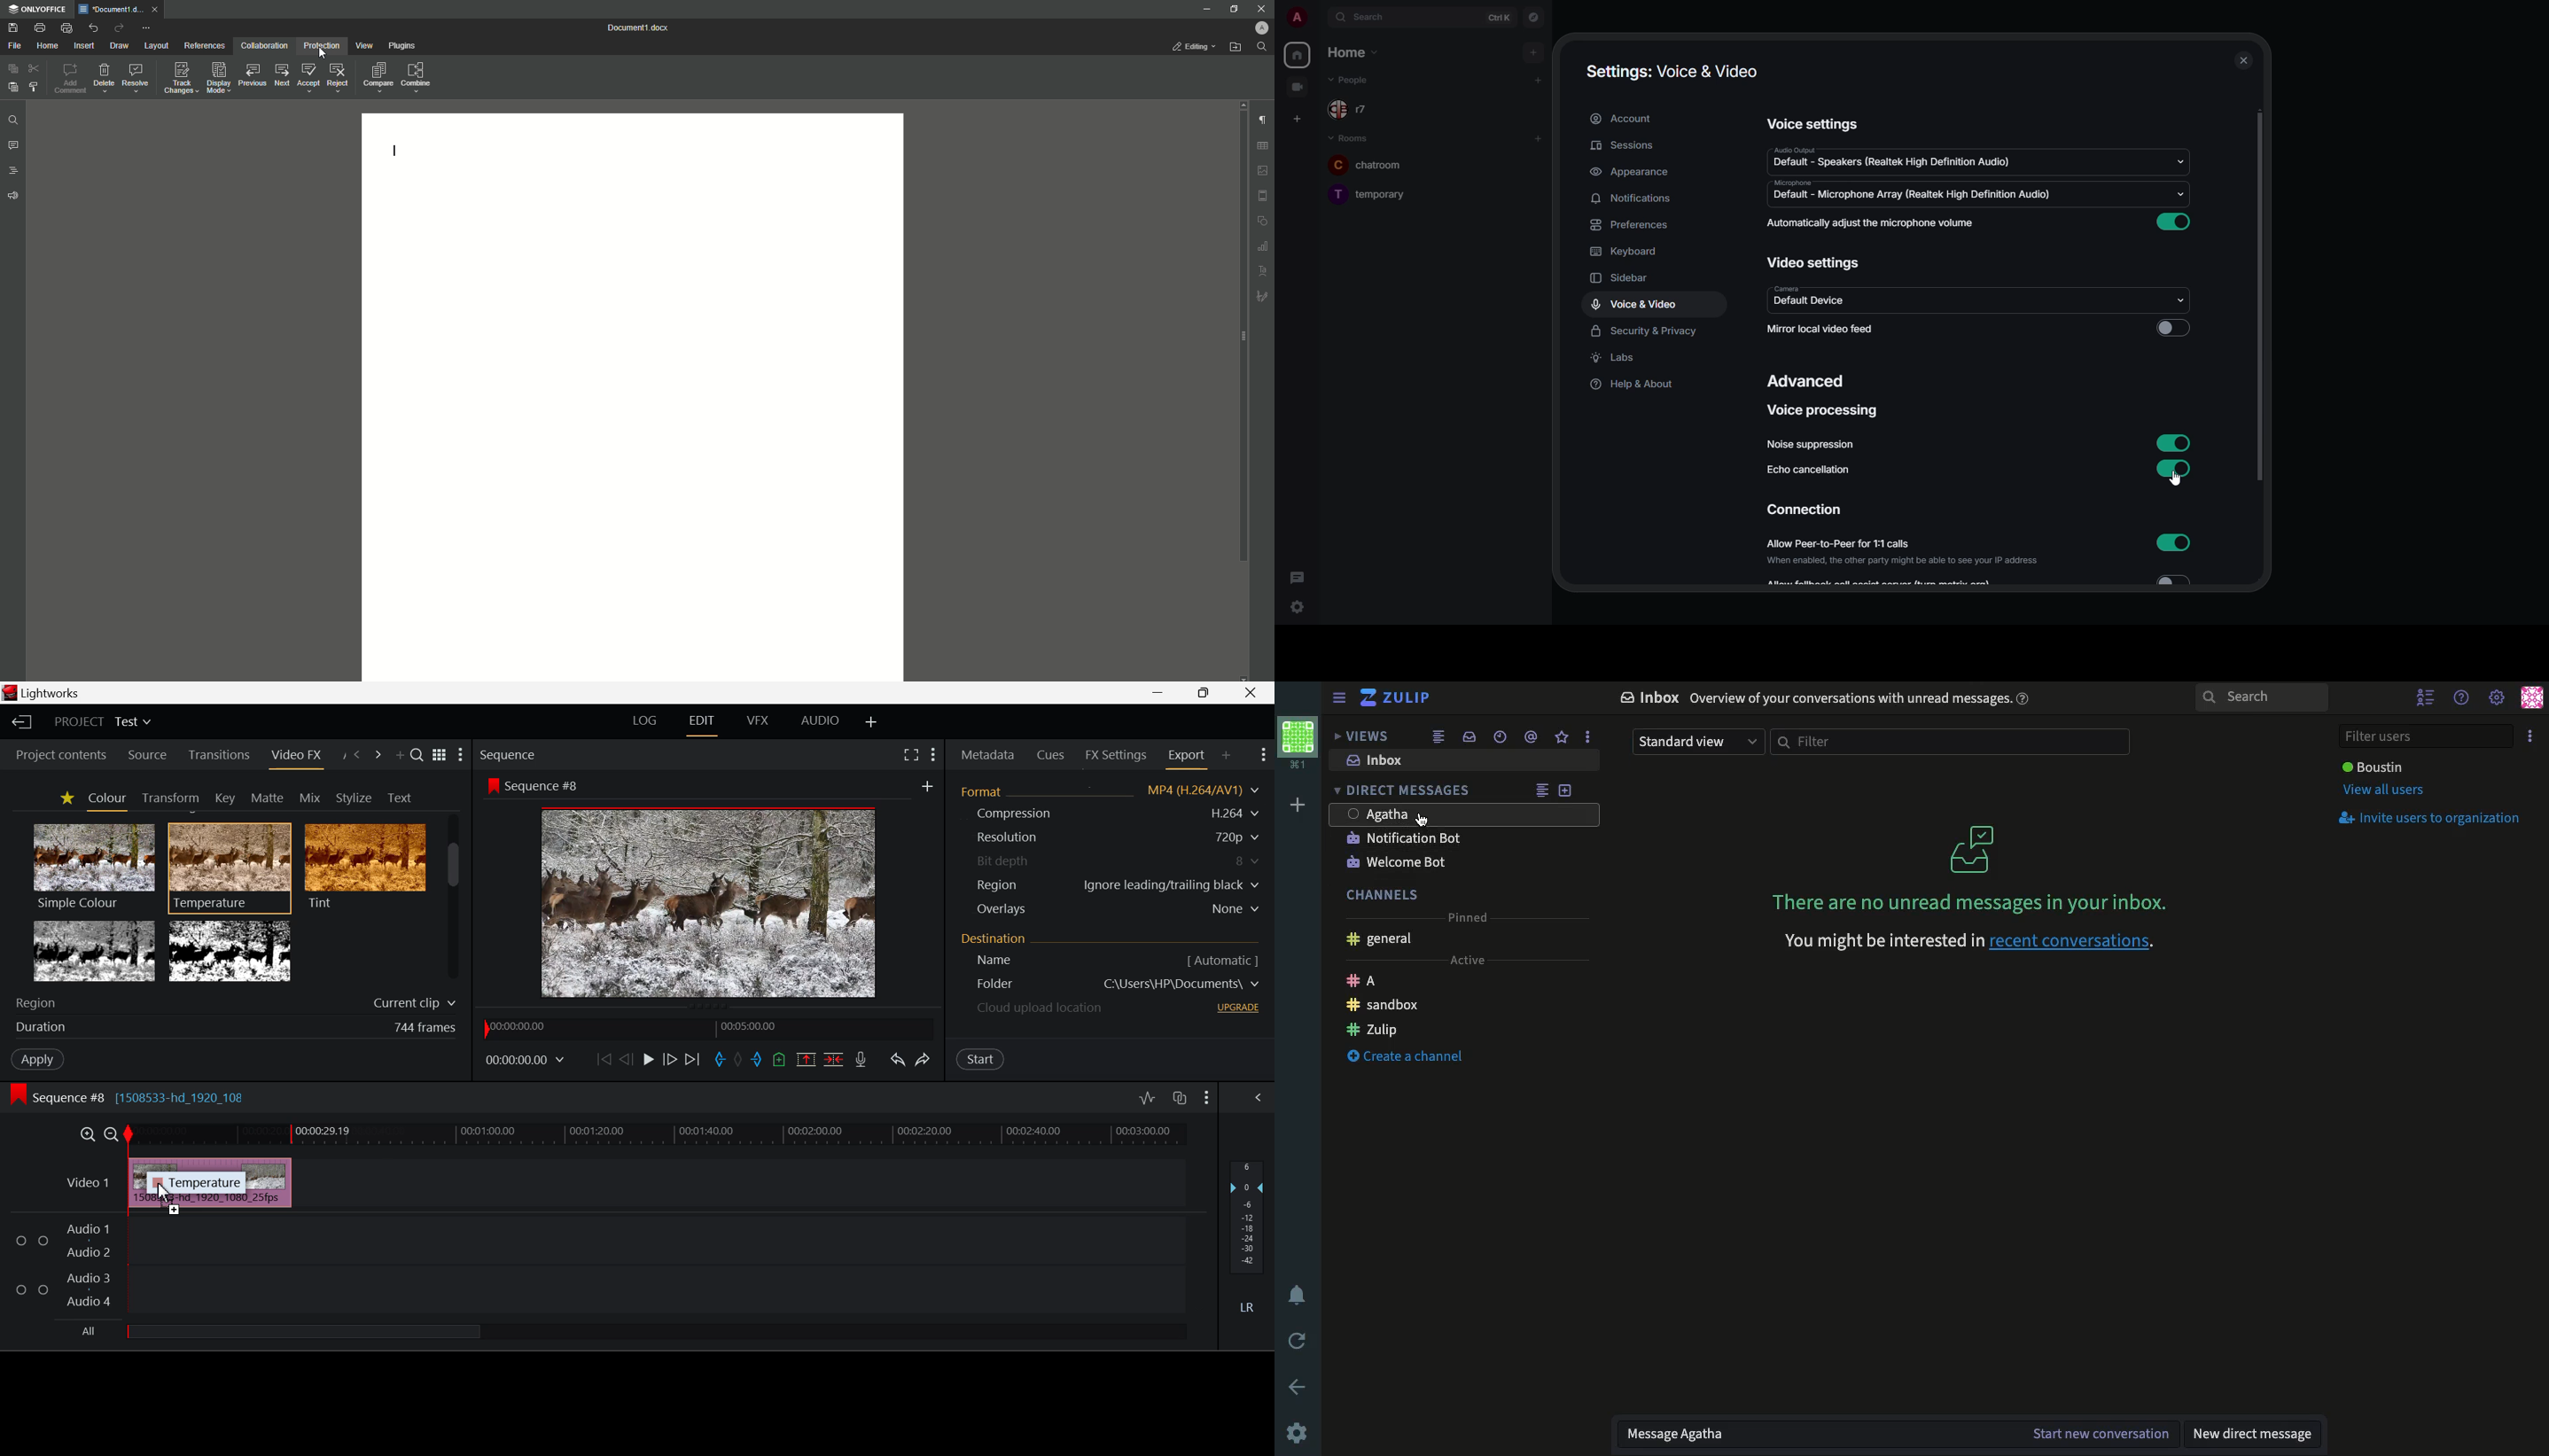  I want to click on New DM, so click(2255, 1435).